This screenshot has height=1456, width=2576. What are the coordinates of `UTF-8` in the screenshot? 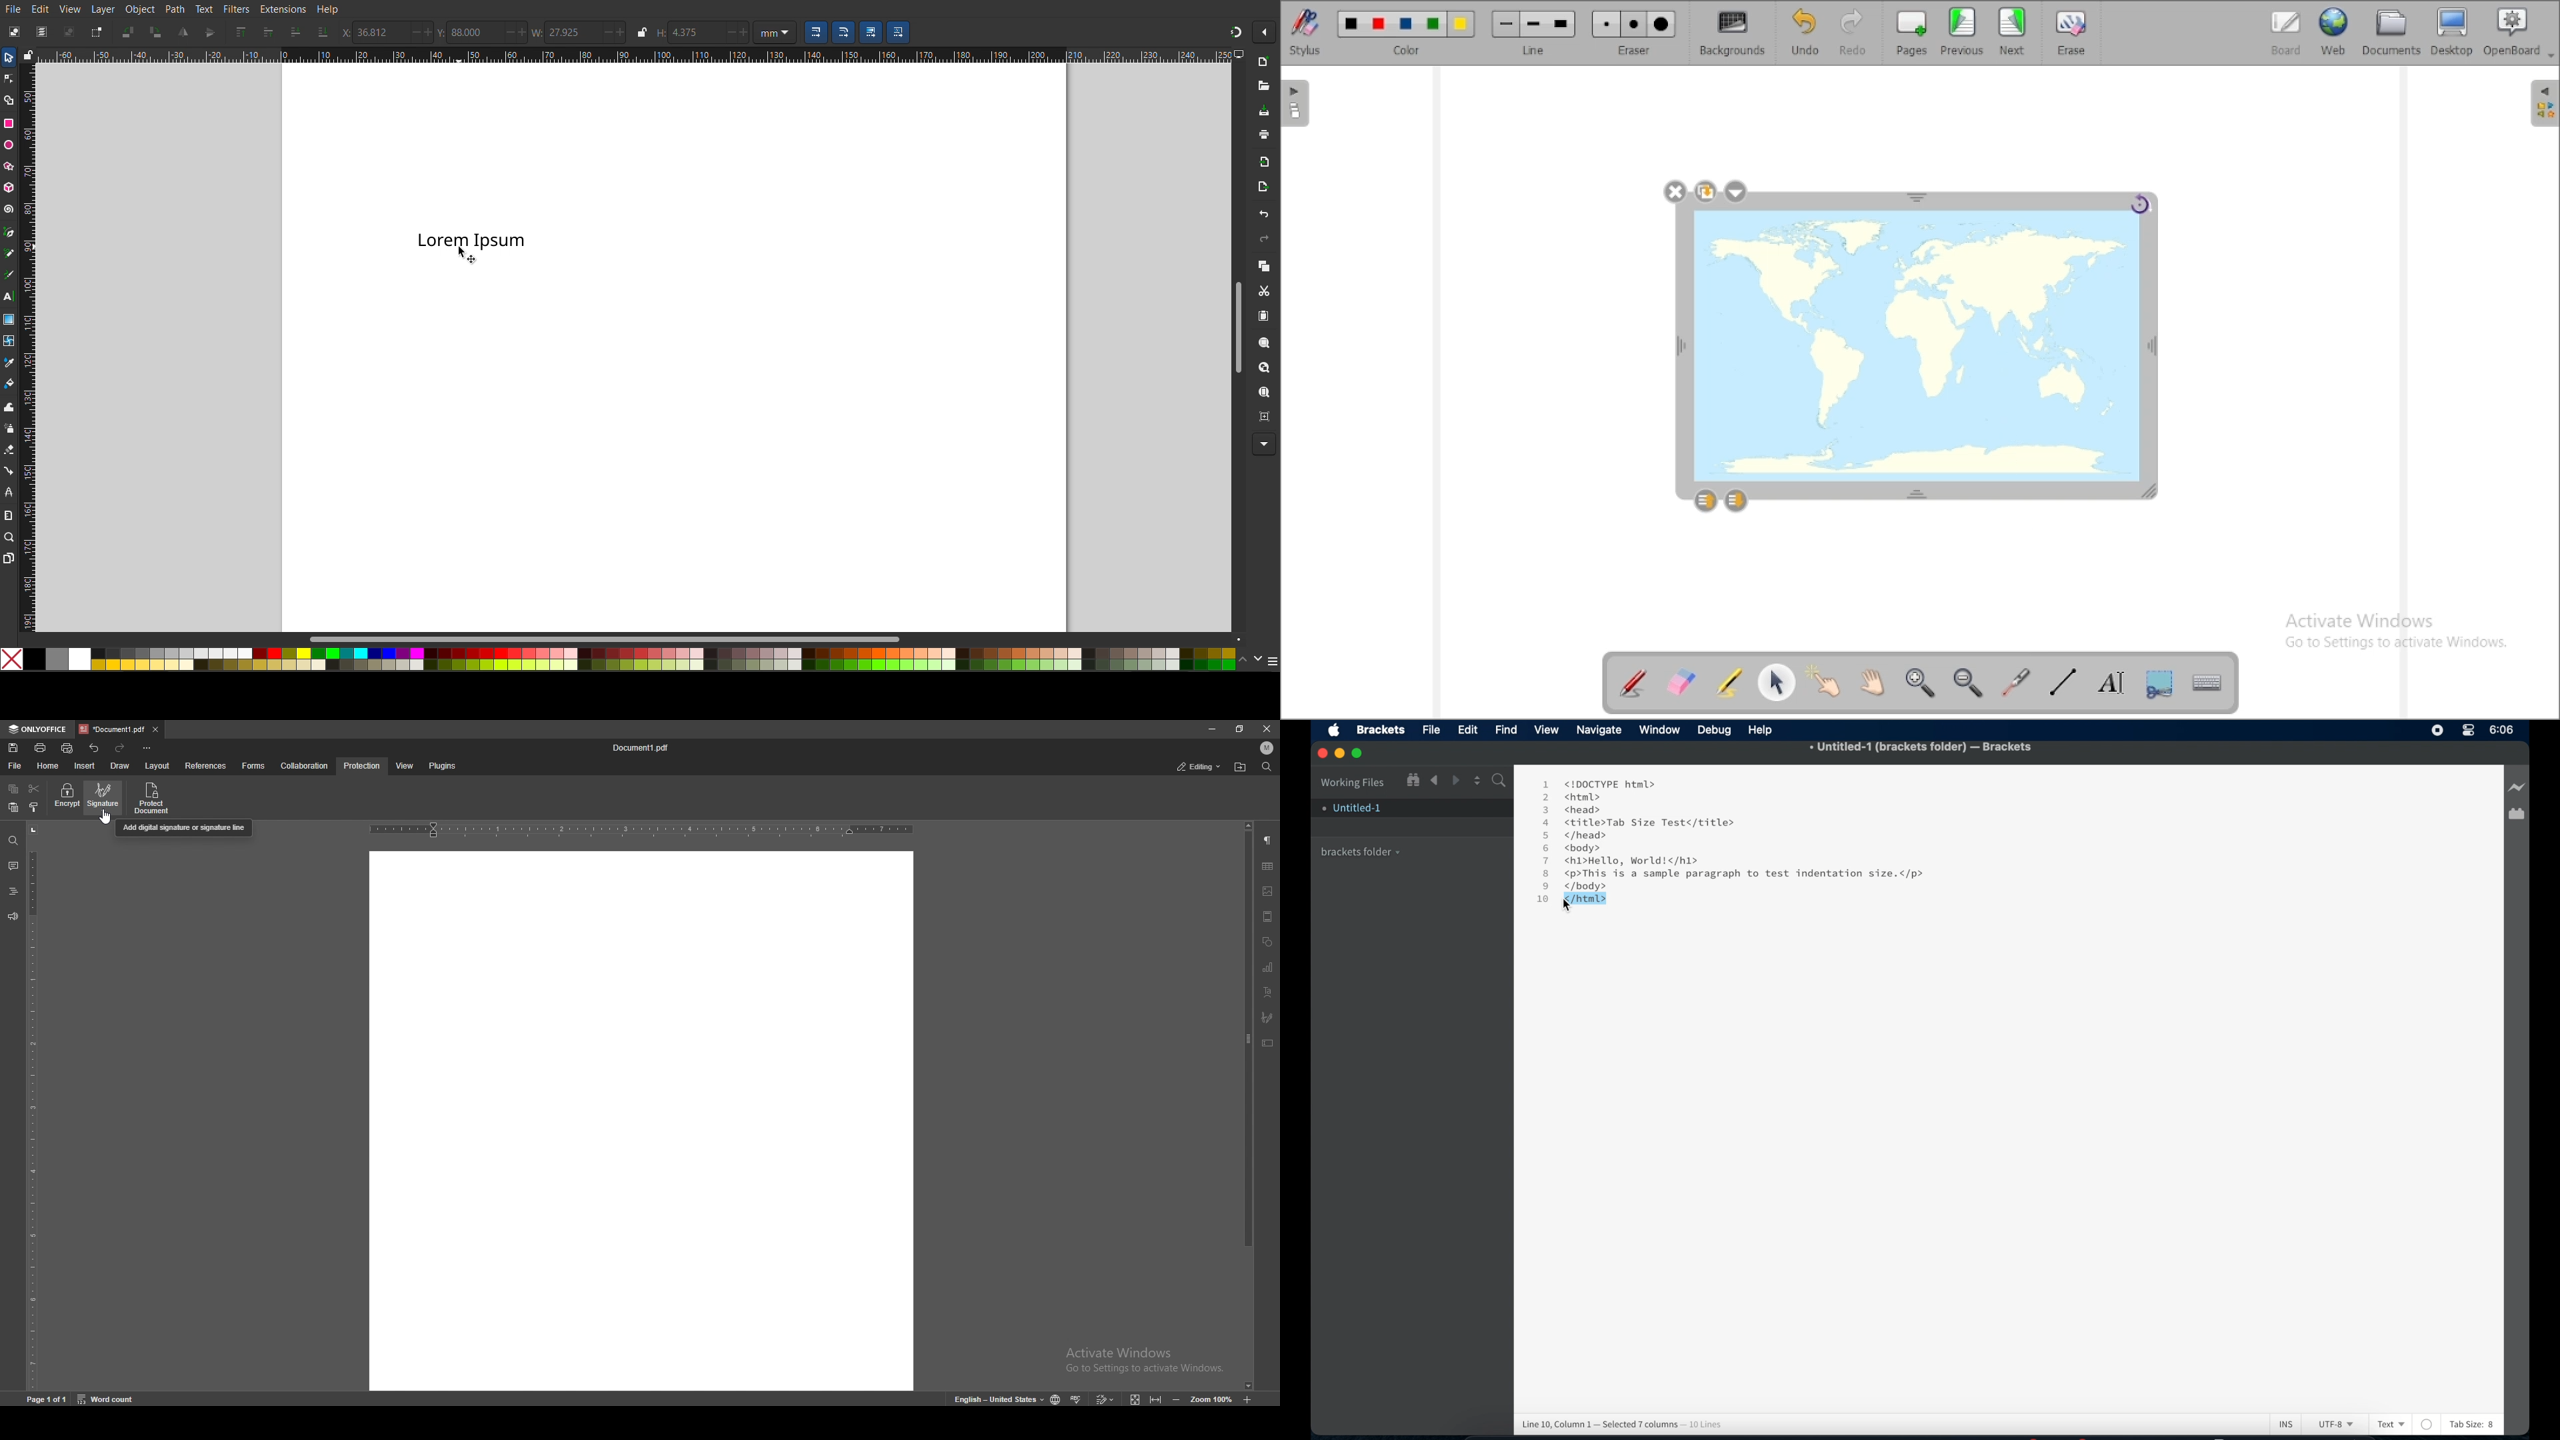 It's located at (2333, 1425).